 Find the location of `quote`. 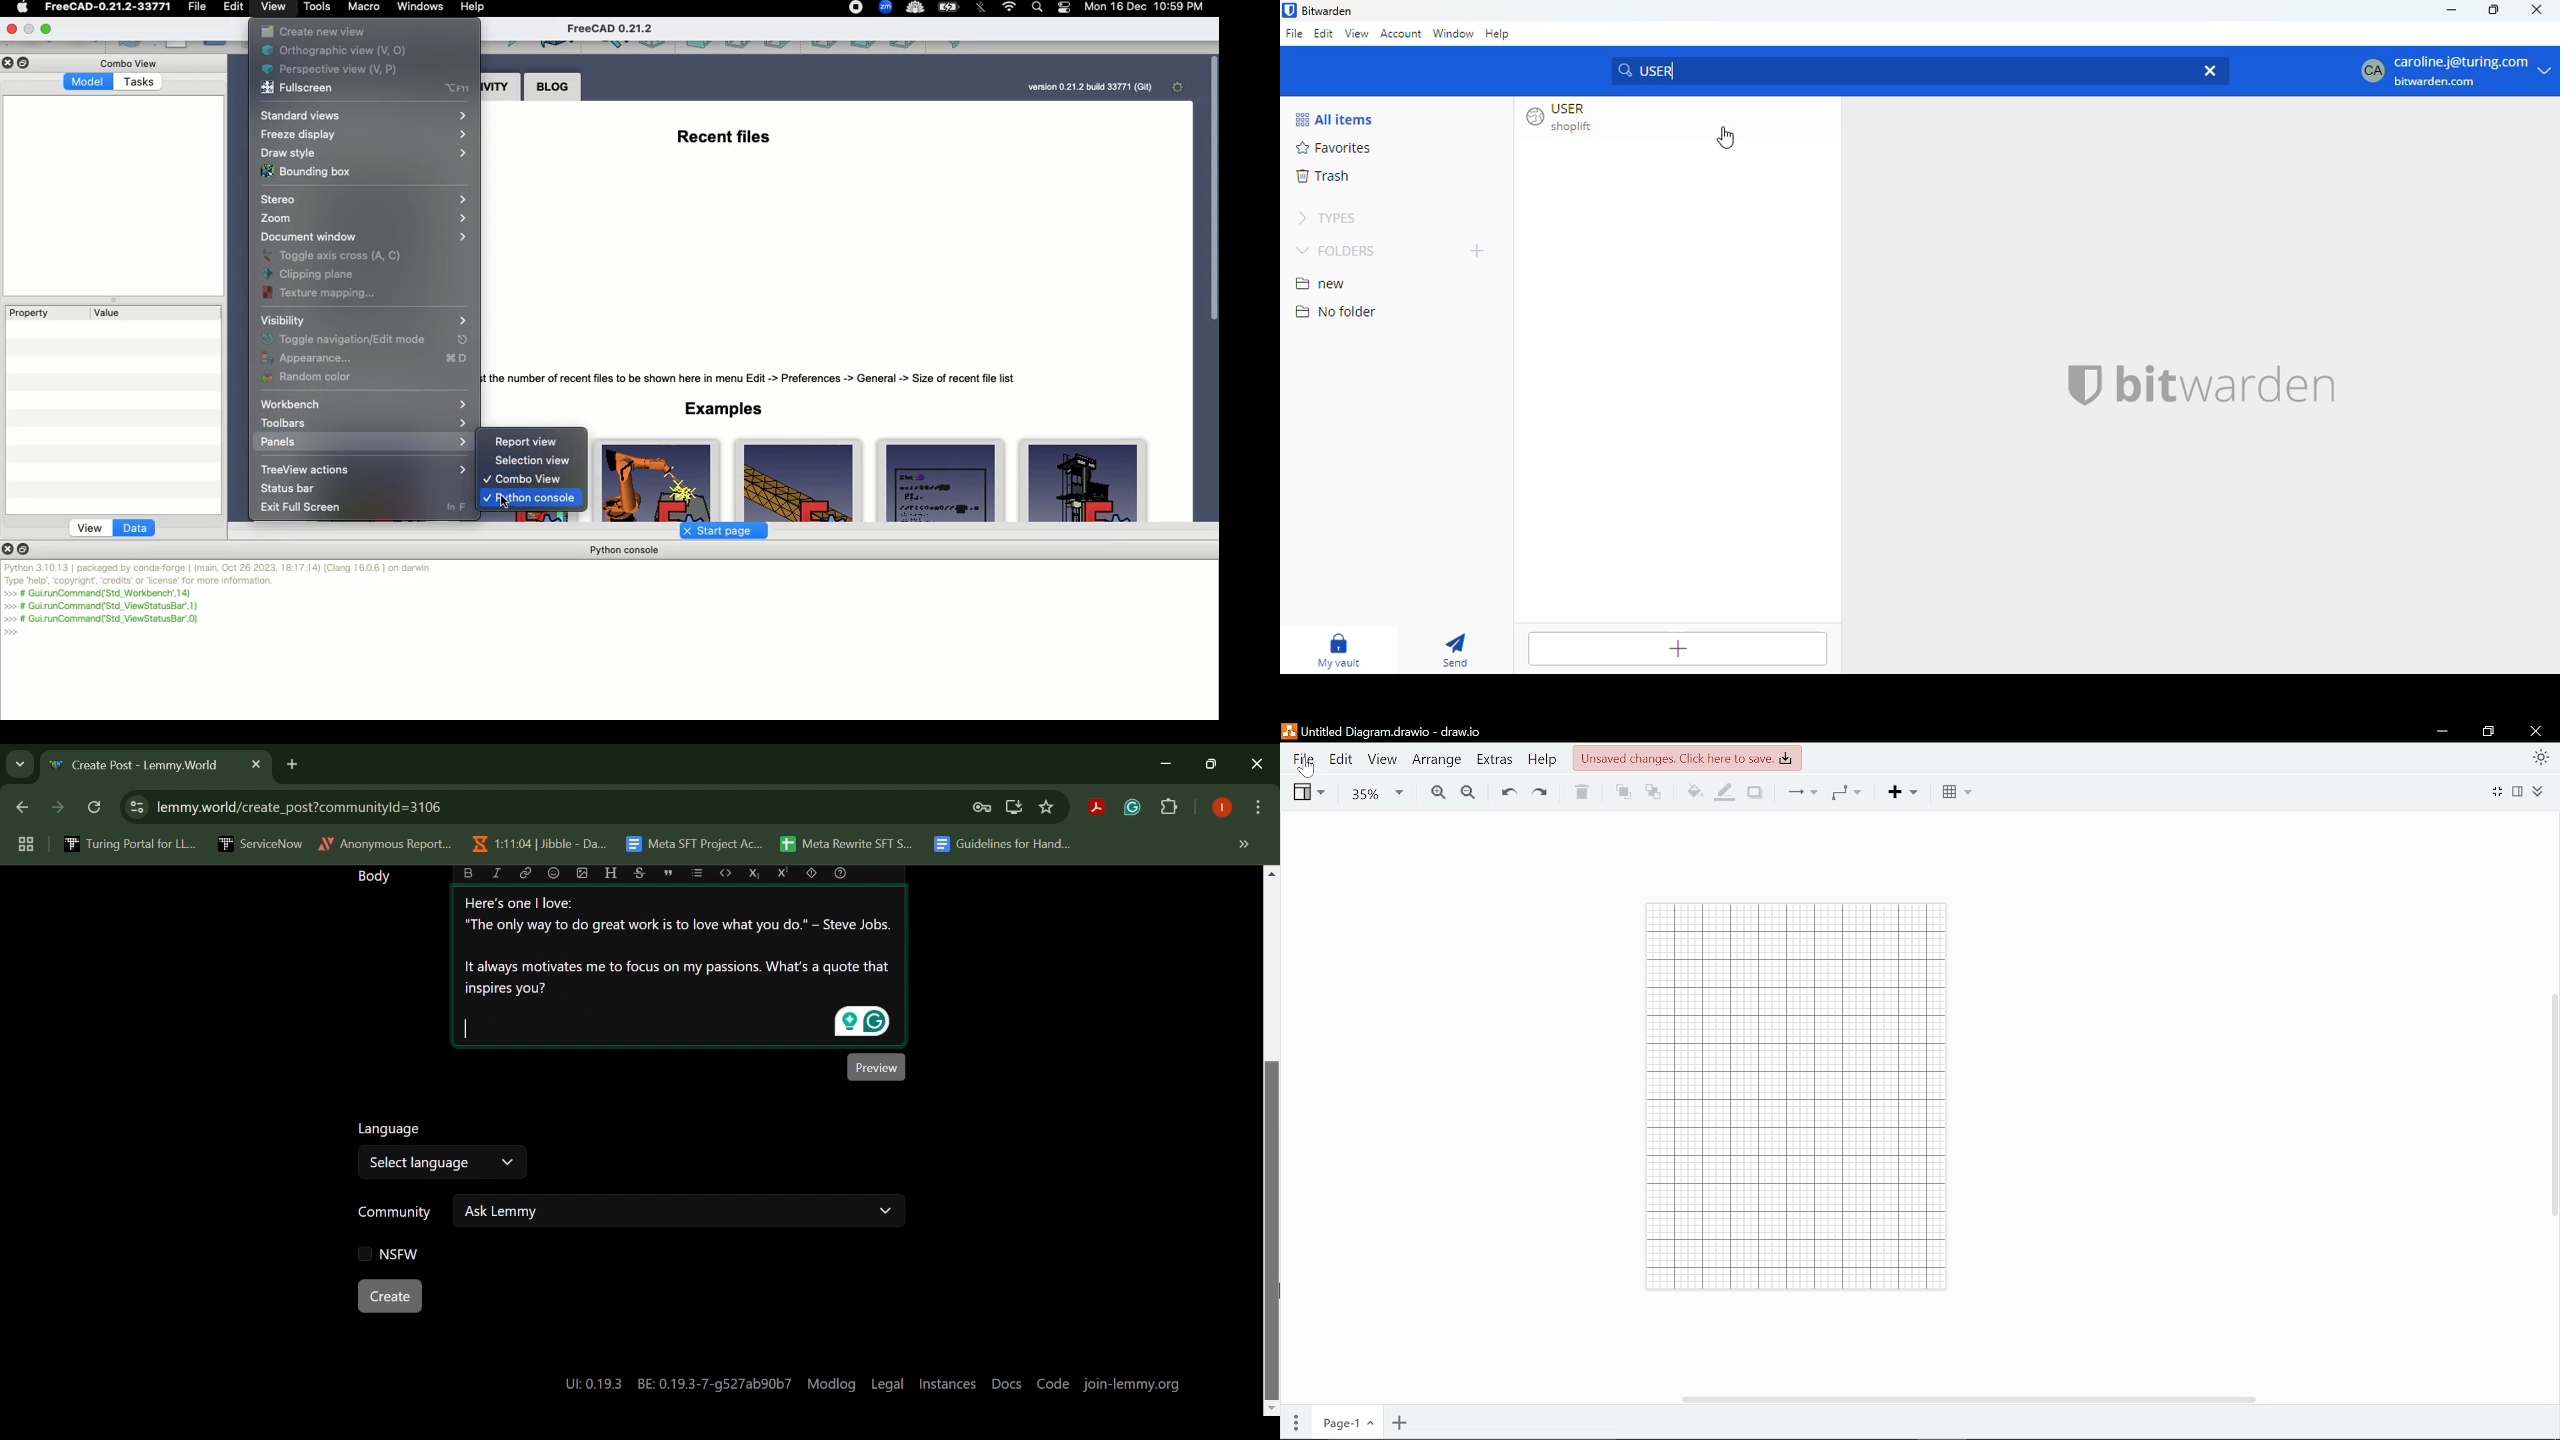

quote is located at coordinates (666, 872).